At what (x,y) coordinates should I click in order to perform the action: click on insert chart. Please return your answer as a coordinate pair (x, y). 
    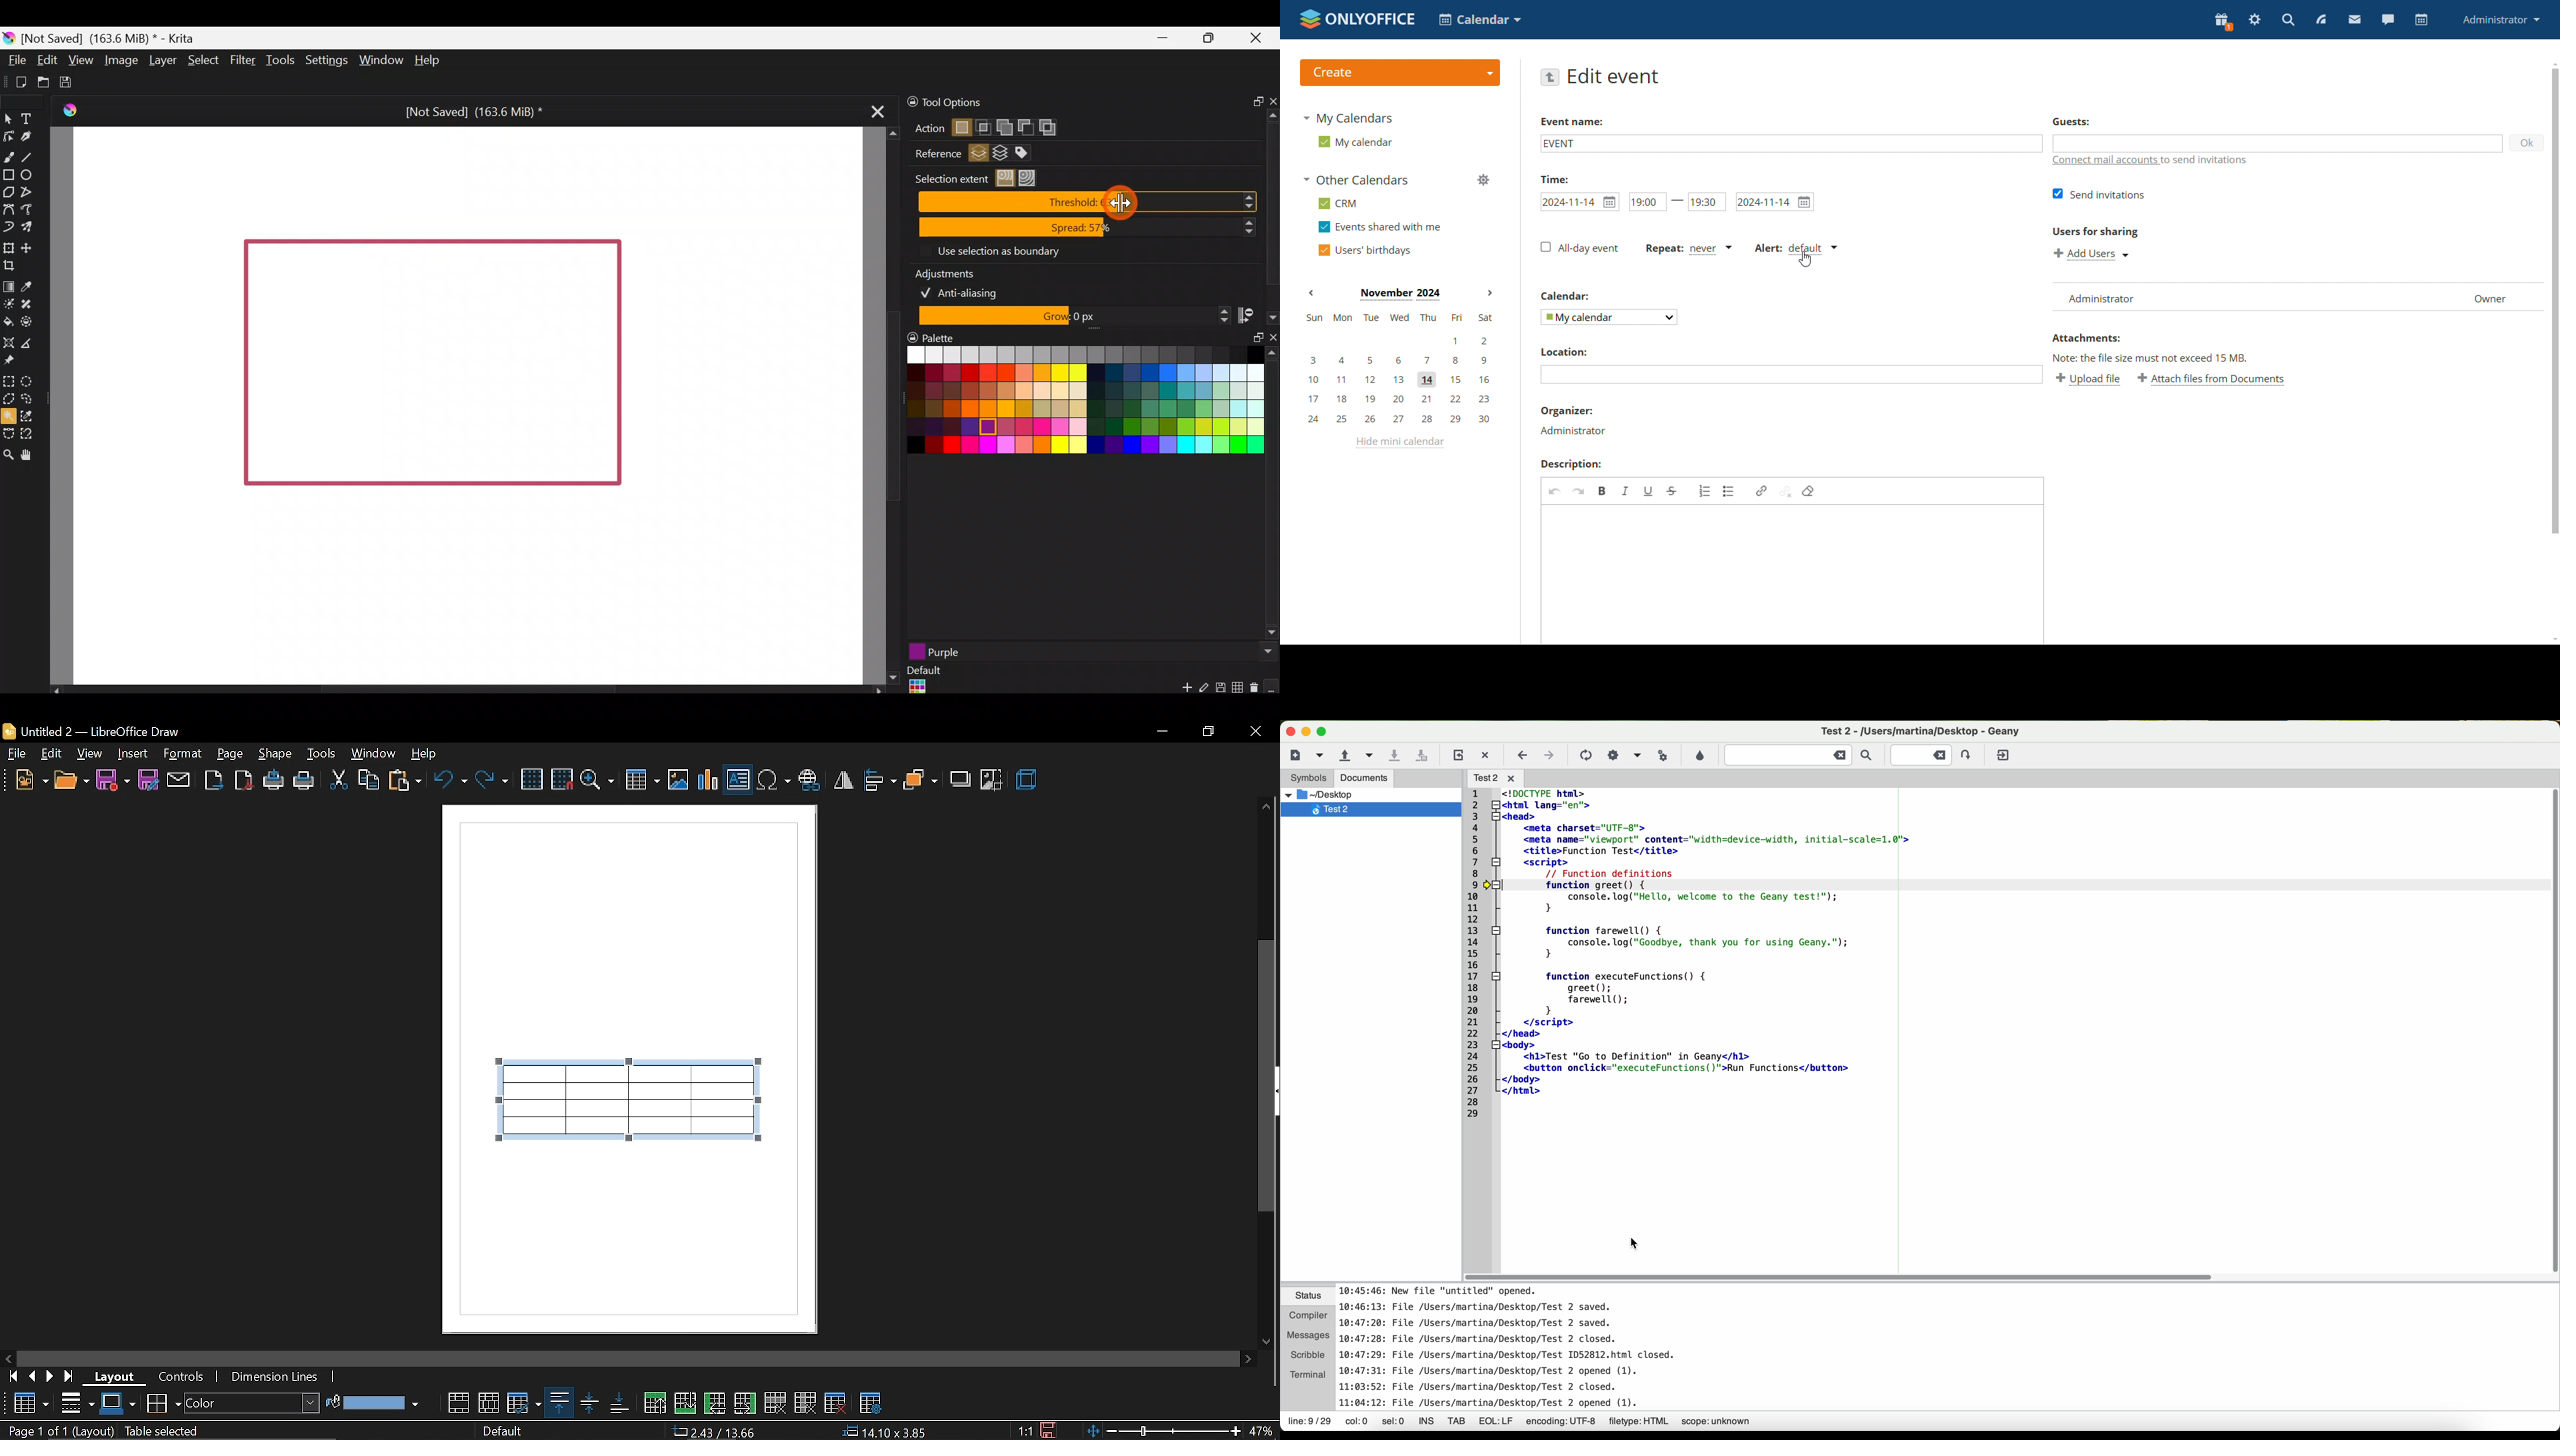
    Looking at the image, I should click on (708, 778).